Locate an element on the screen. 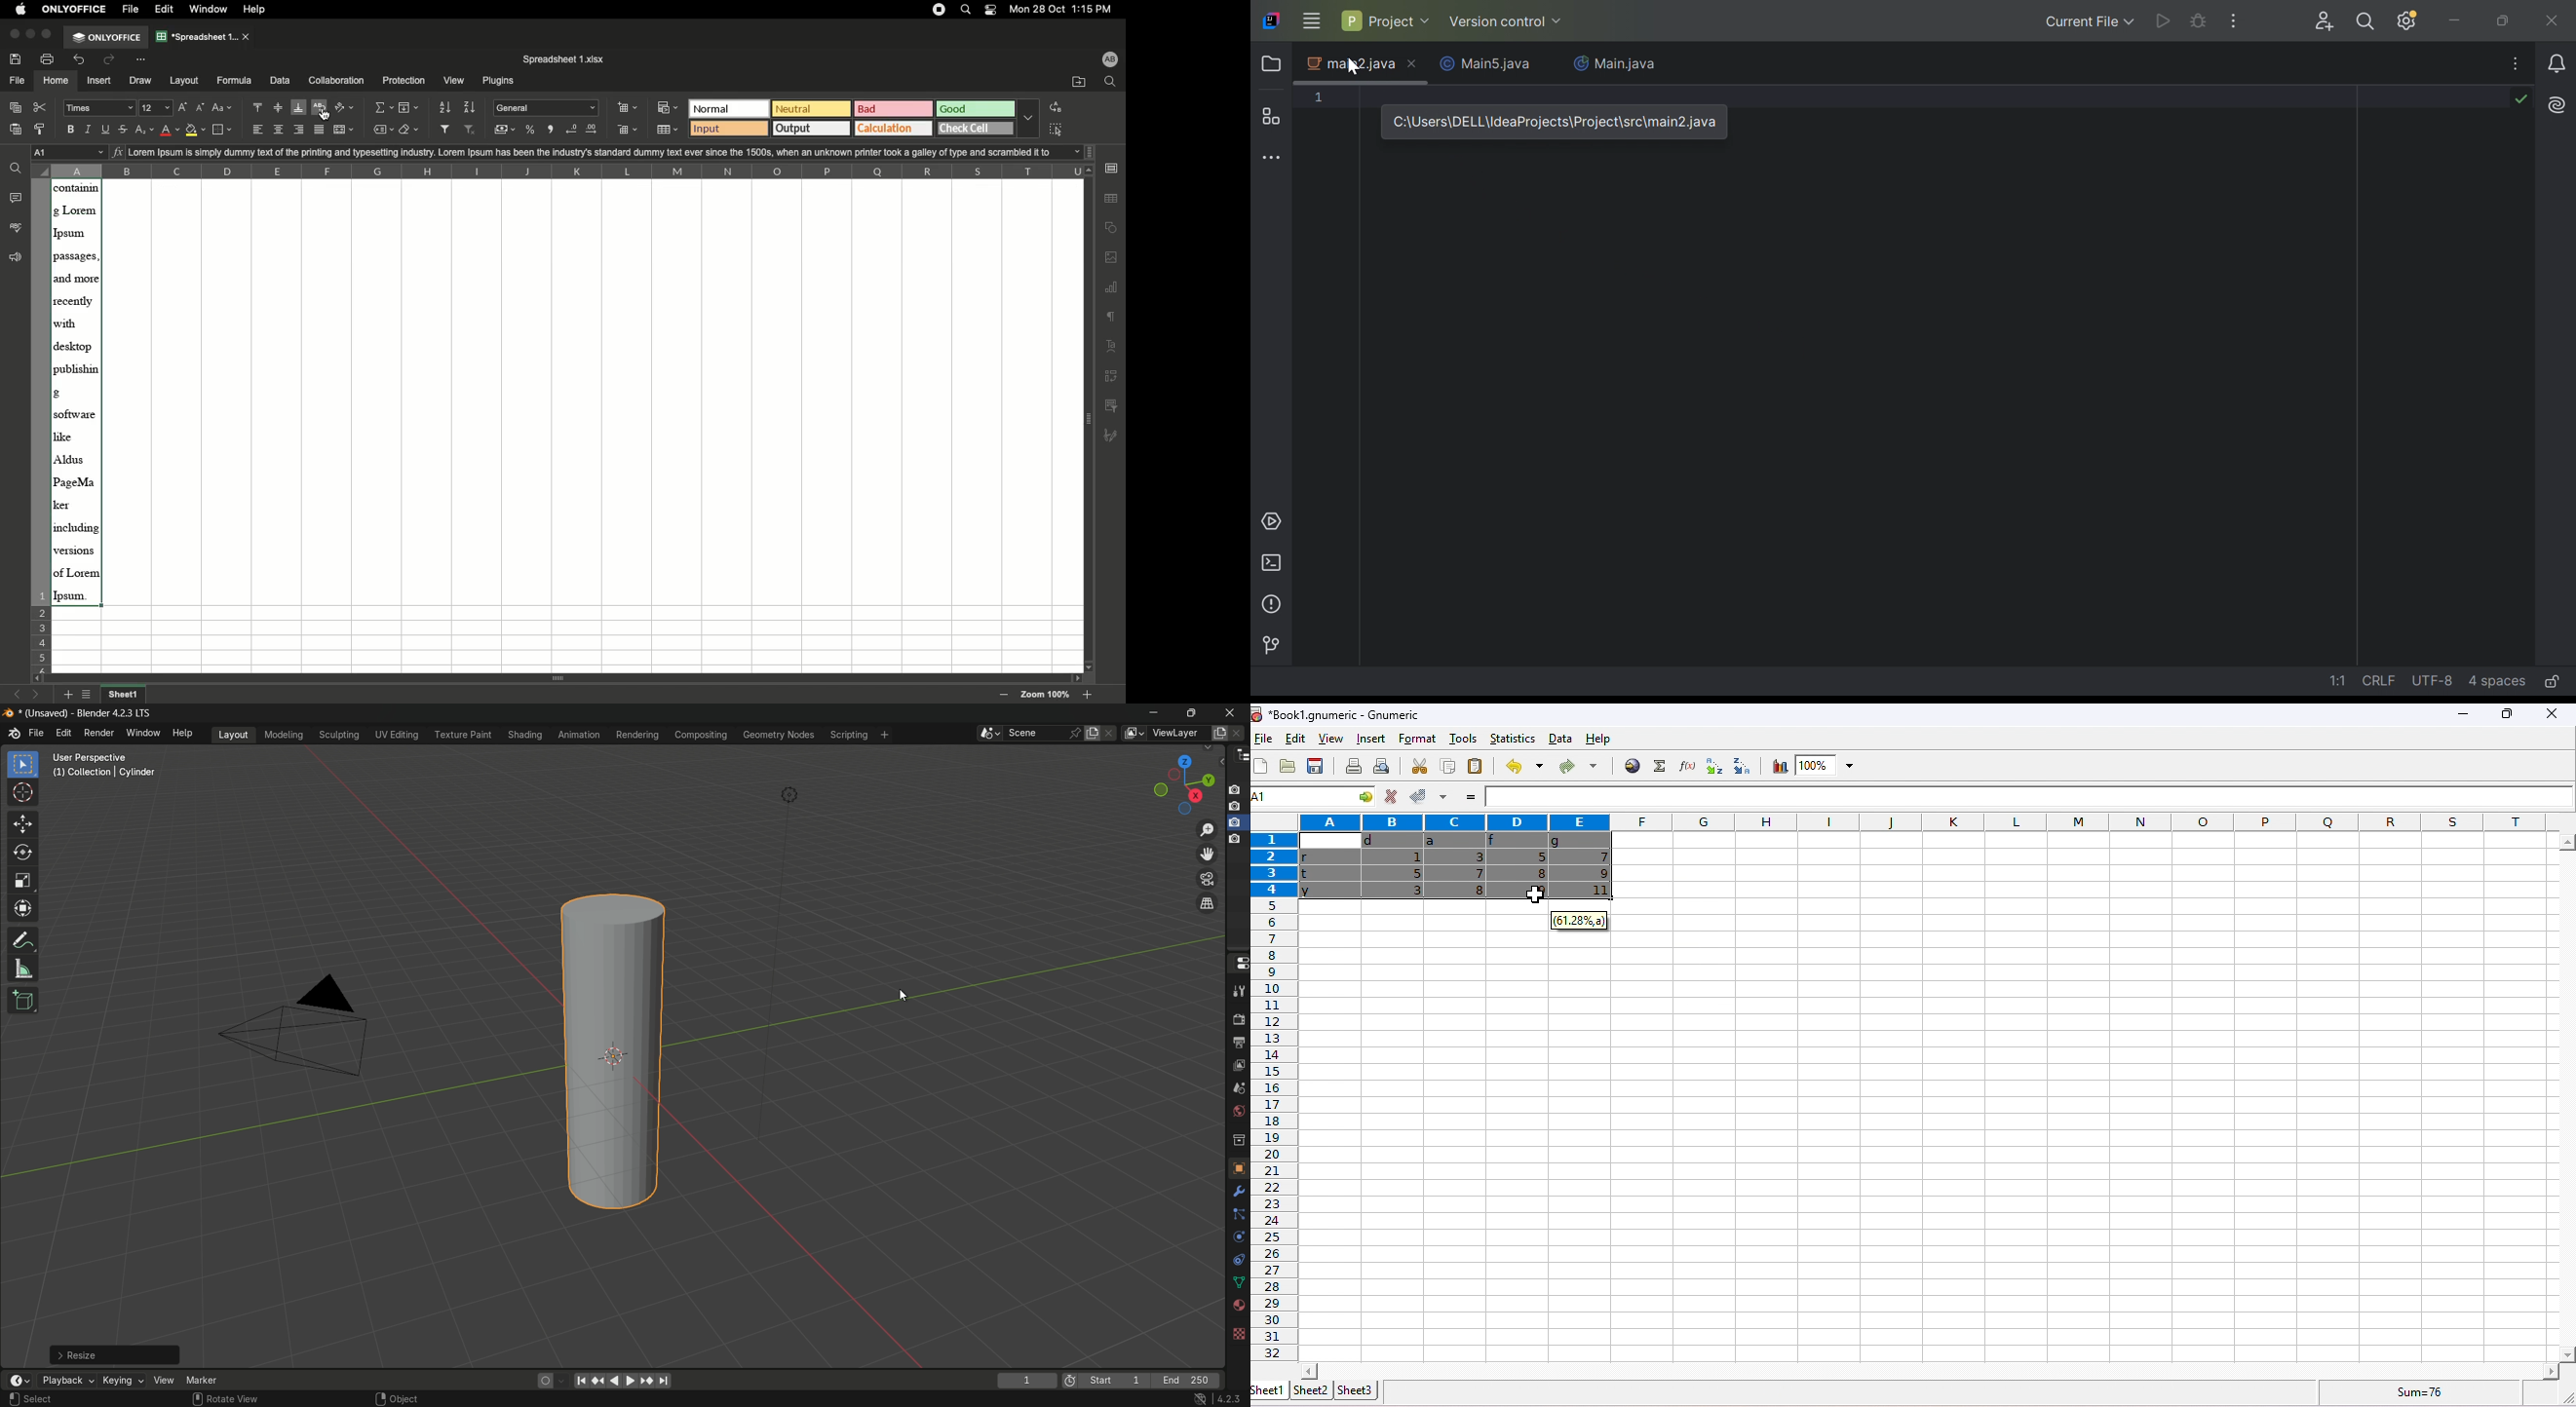 Image resolution: width=2576 pixels, height=1428 pixels. rotate or preset viewpoint is located at coordinates (1183, 782).